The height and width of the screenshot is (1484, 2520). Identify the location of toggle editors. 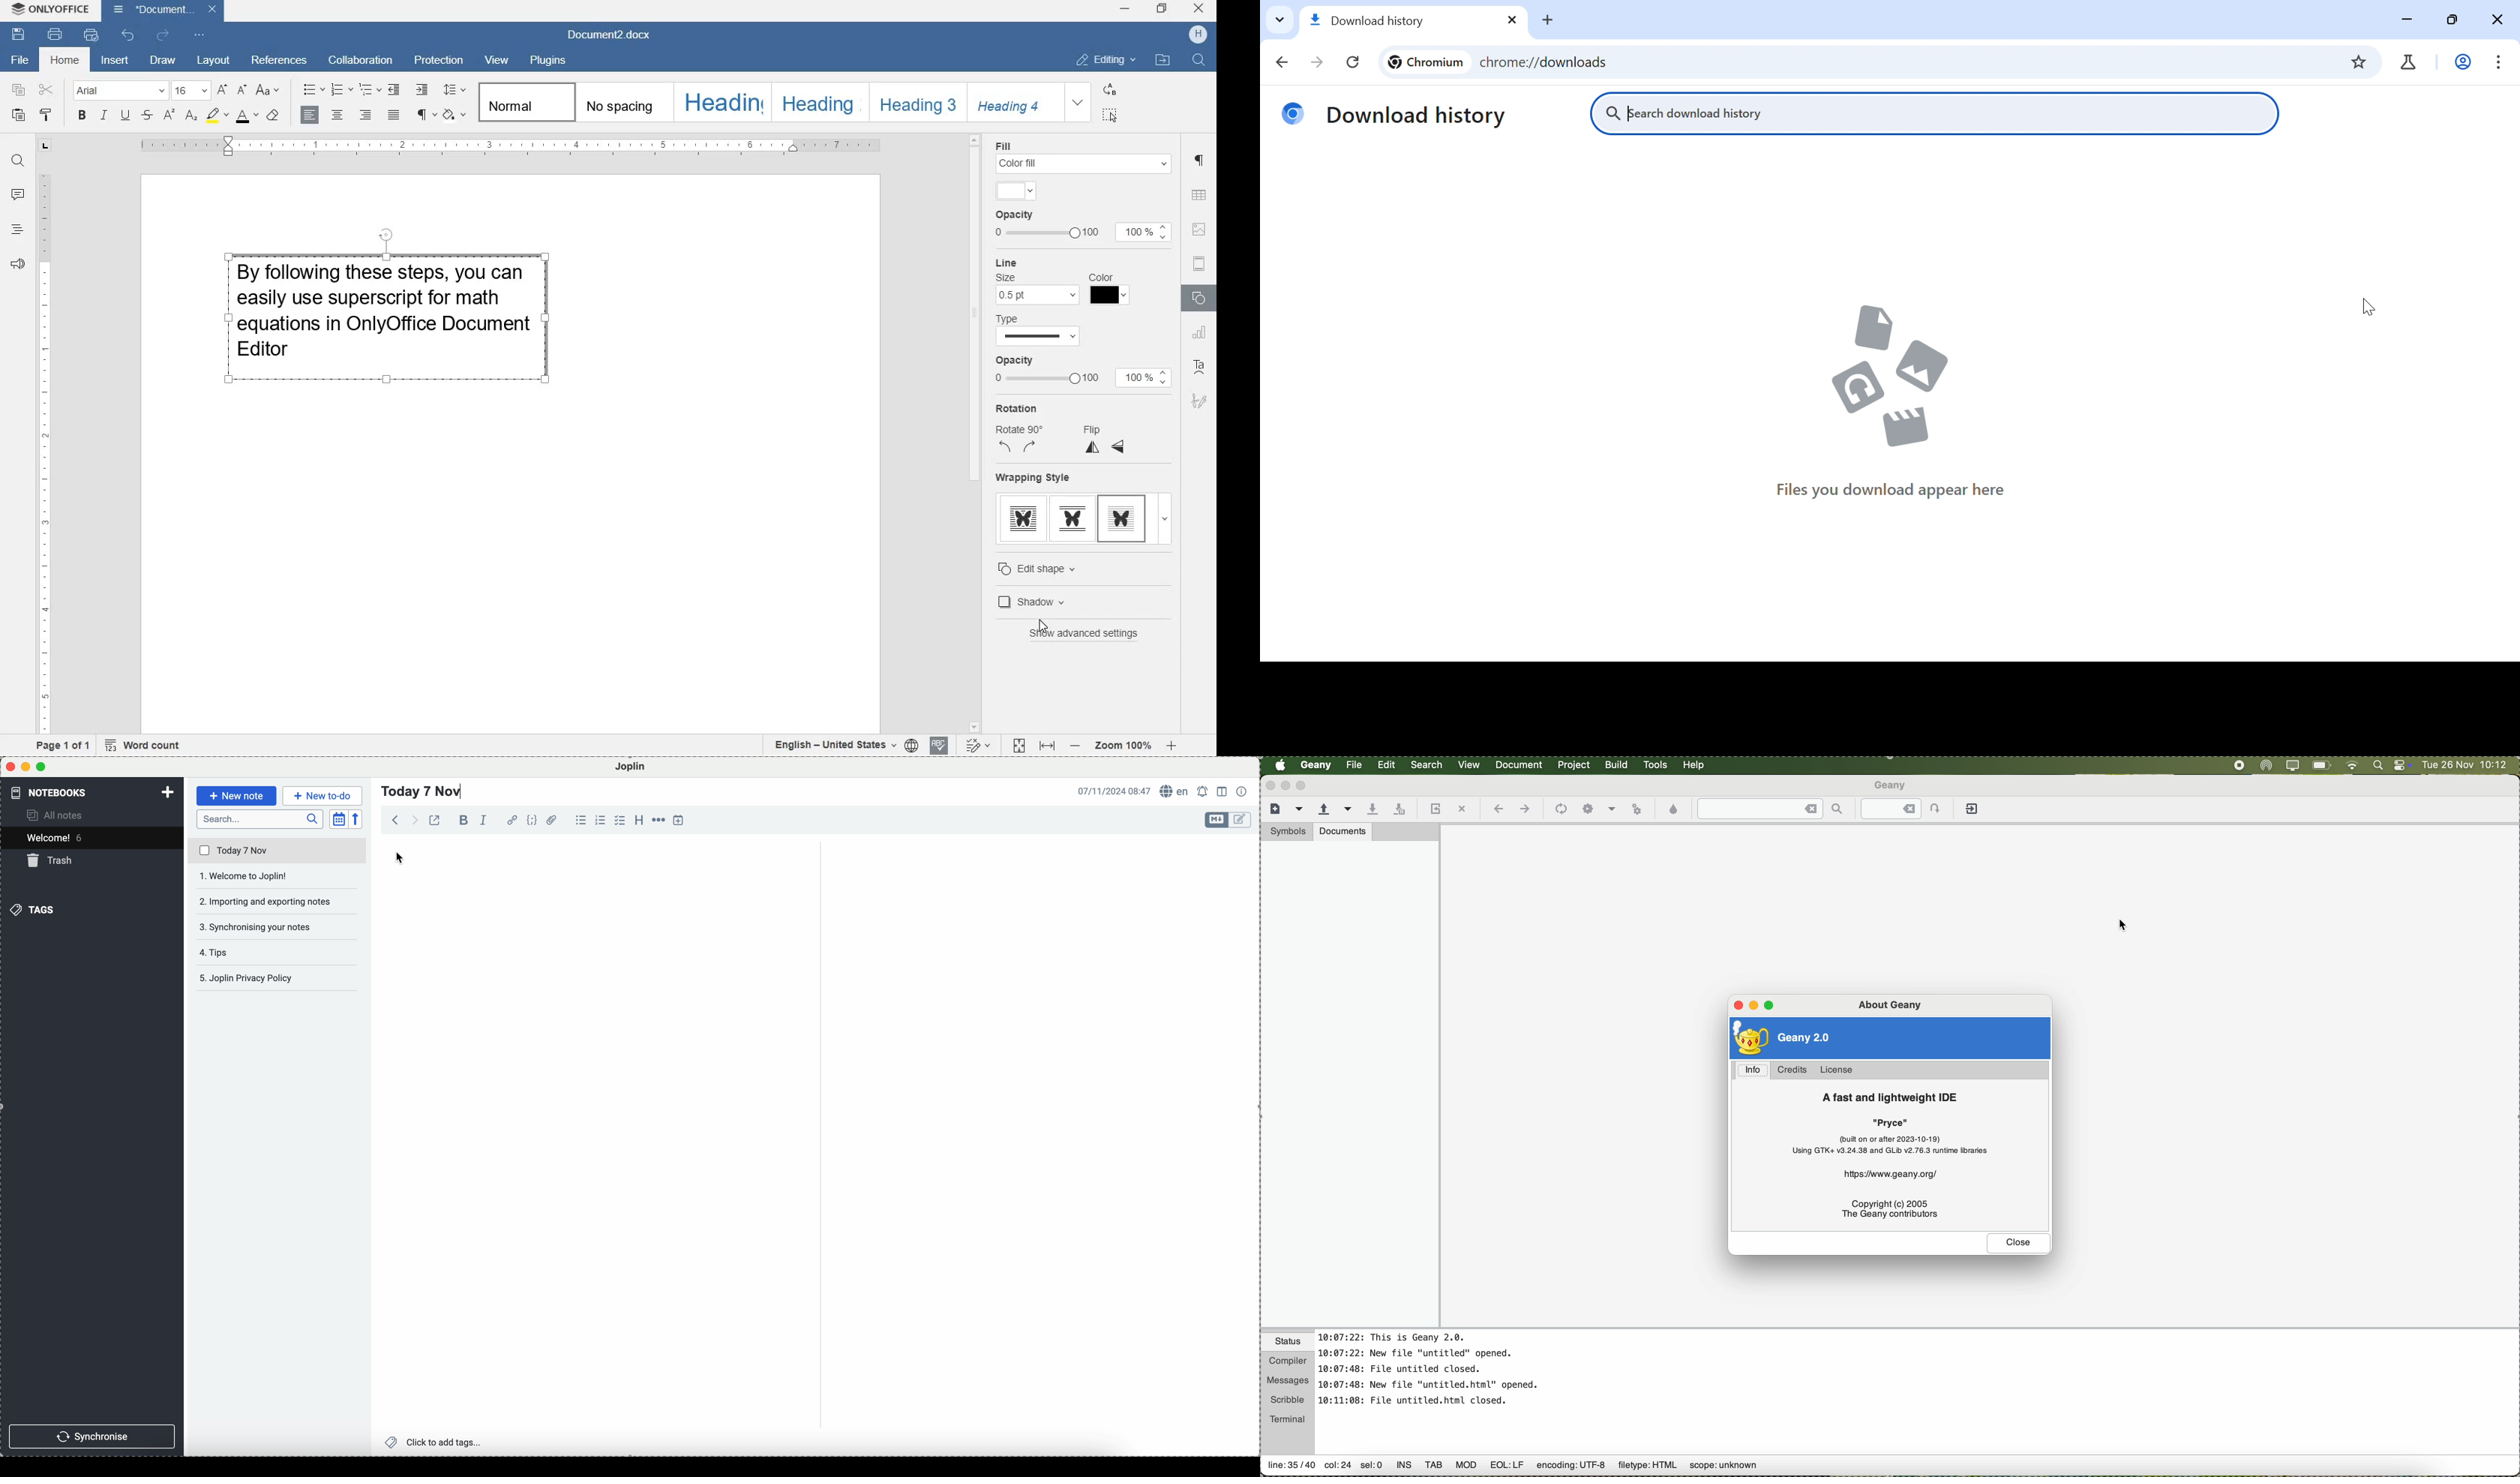
(1217, 820).